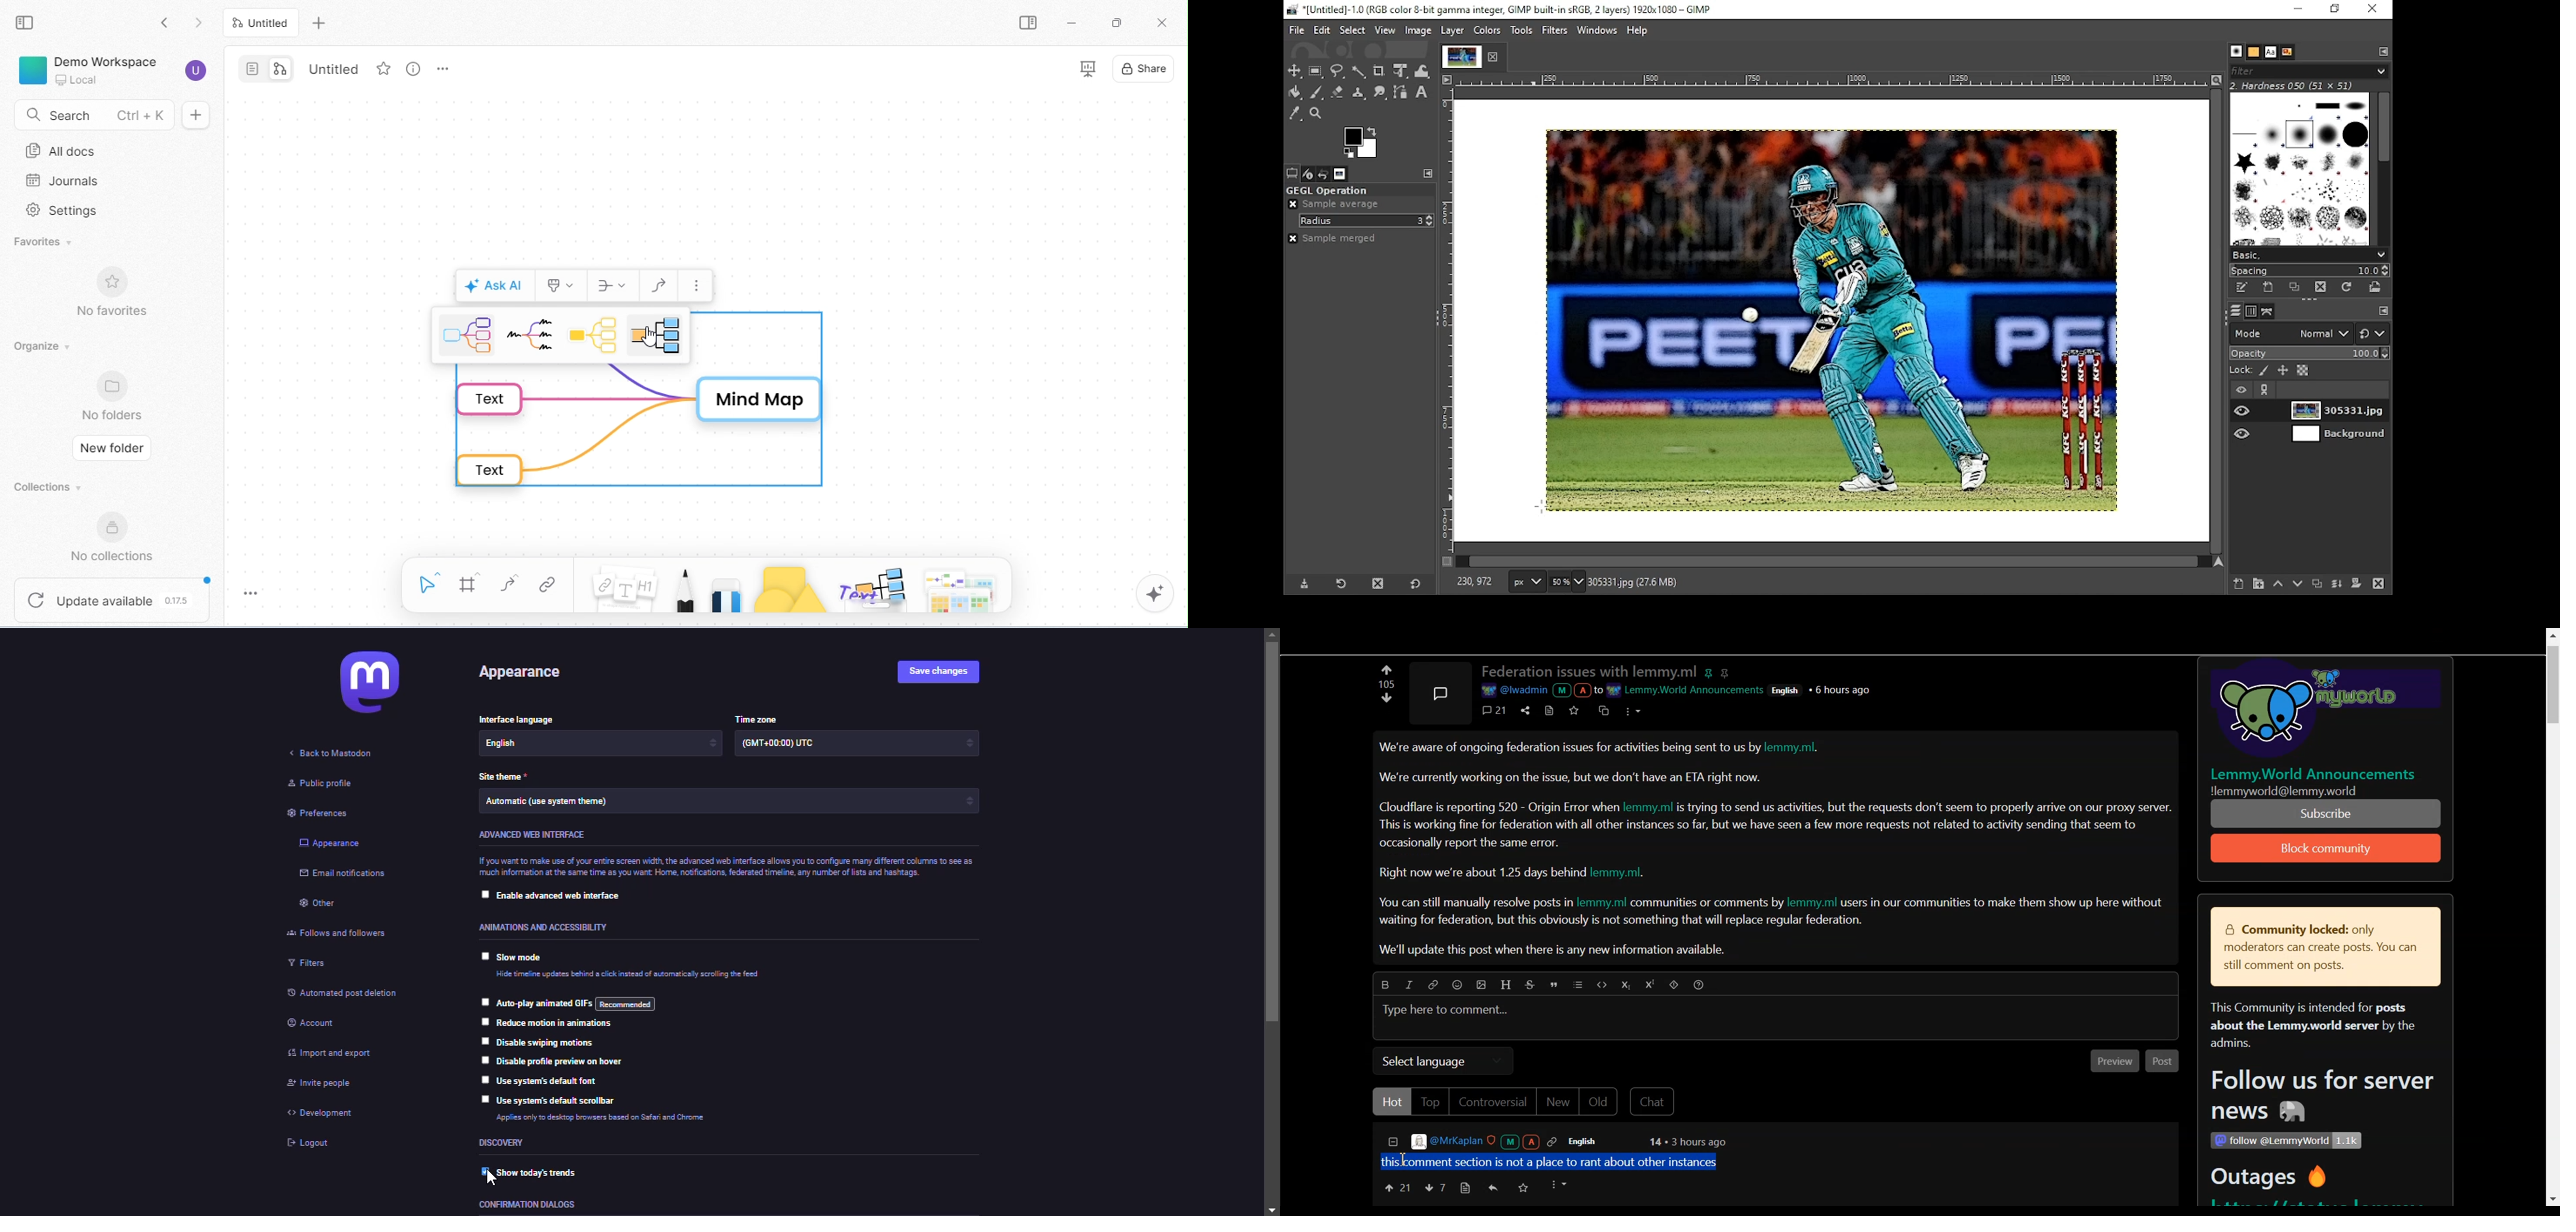 The height and width of the screenshot is (1232, 2576). What do you see at coordinates (2302, 171) in the screenshot?
I see `brushes` at bounding box center [2302, 171].